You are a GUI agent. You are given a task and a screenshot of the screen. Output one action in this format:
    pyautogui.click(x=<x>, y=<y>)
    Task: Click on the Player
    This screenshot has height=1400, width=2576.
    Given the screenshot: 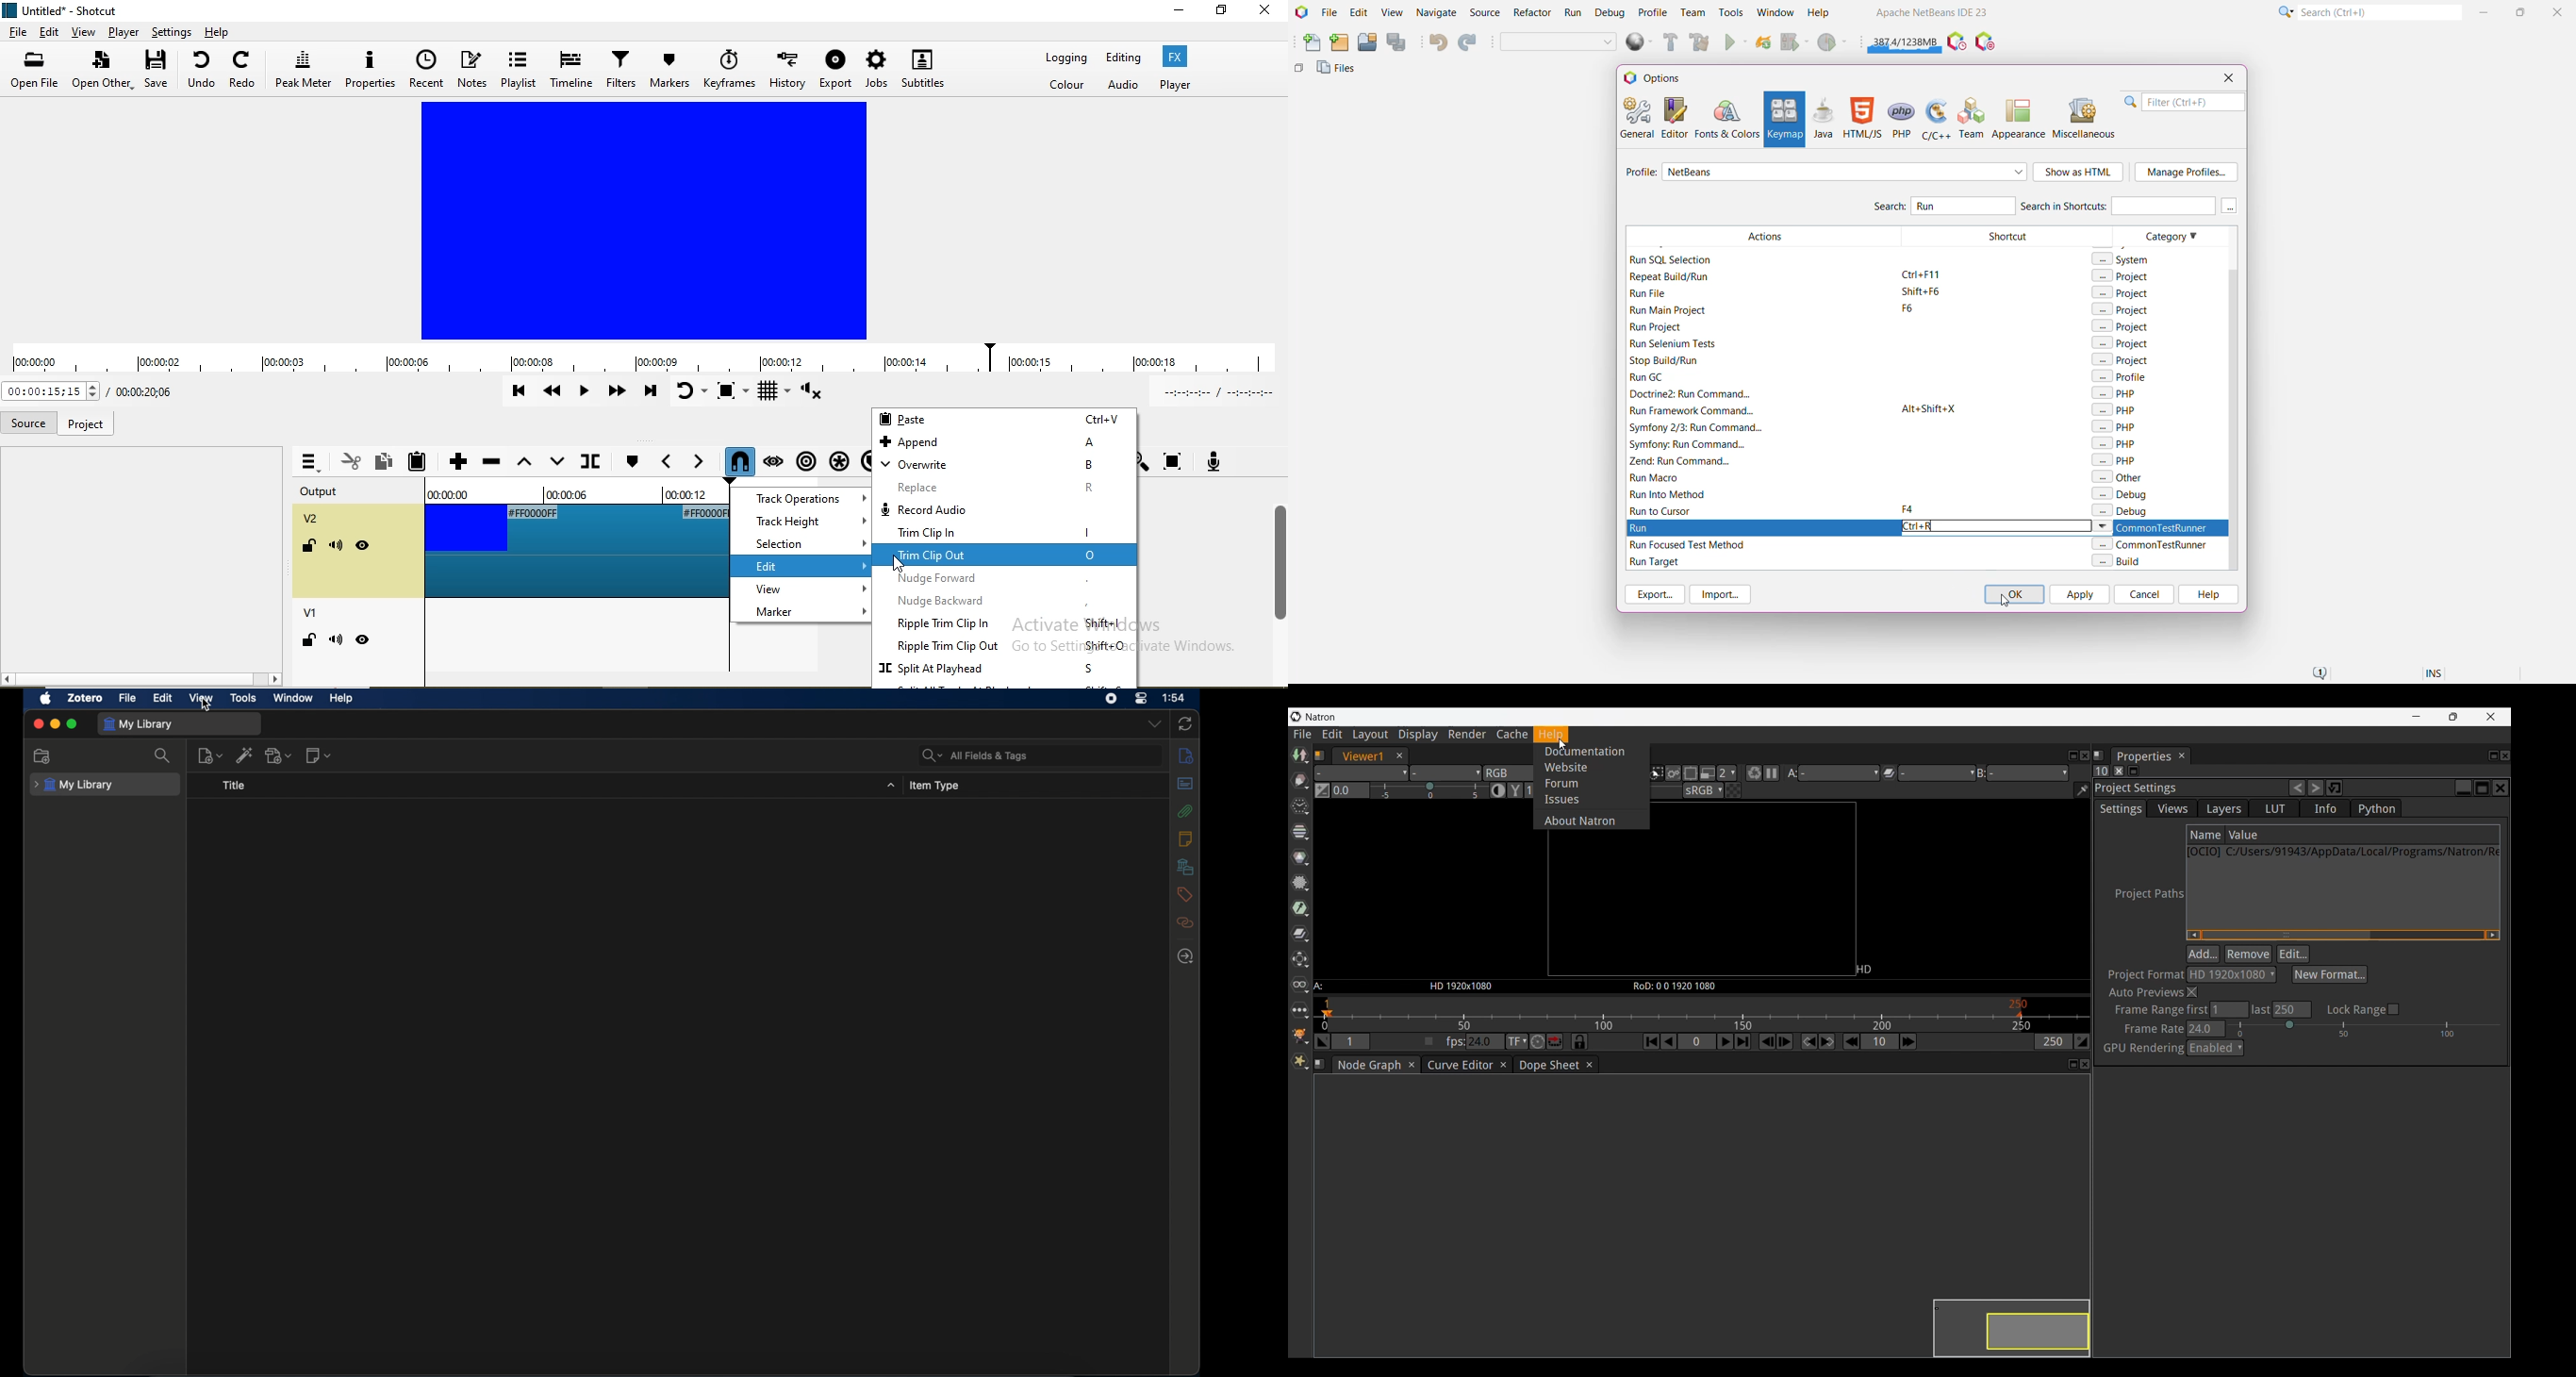 What is the action you would take?
    pyautogui.click(x=1175, y=84)
    